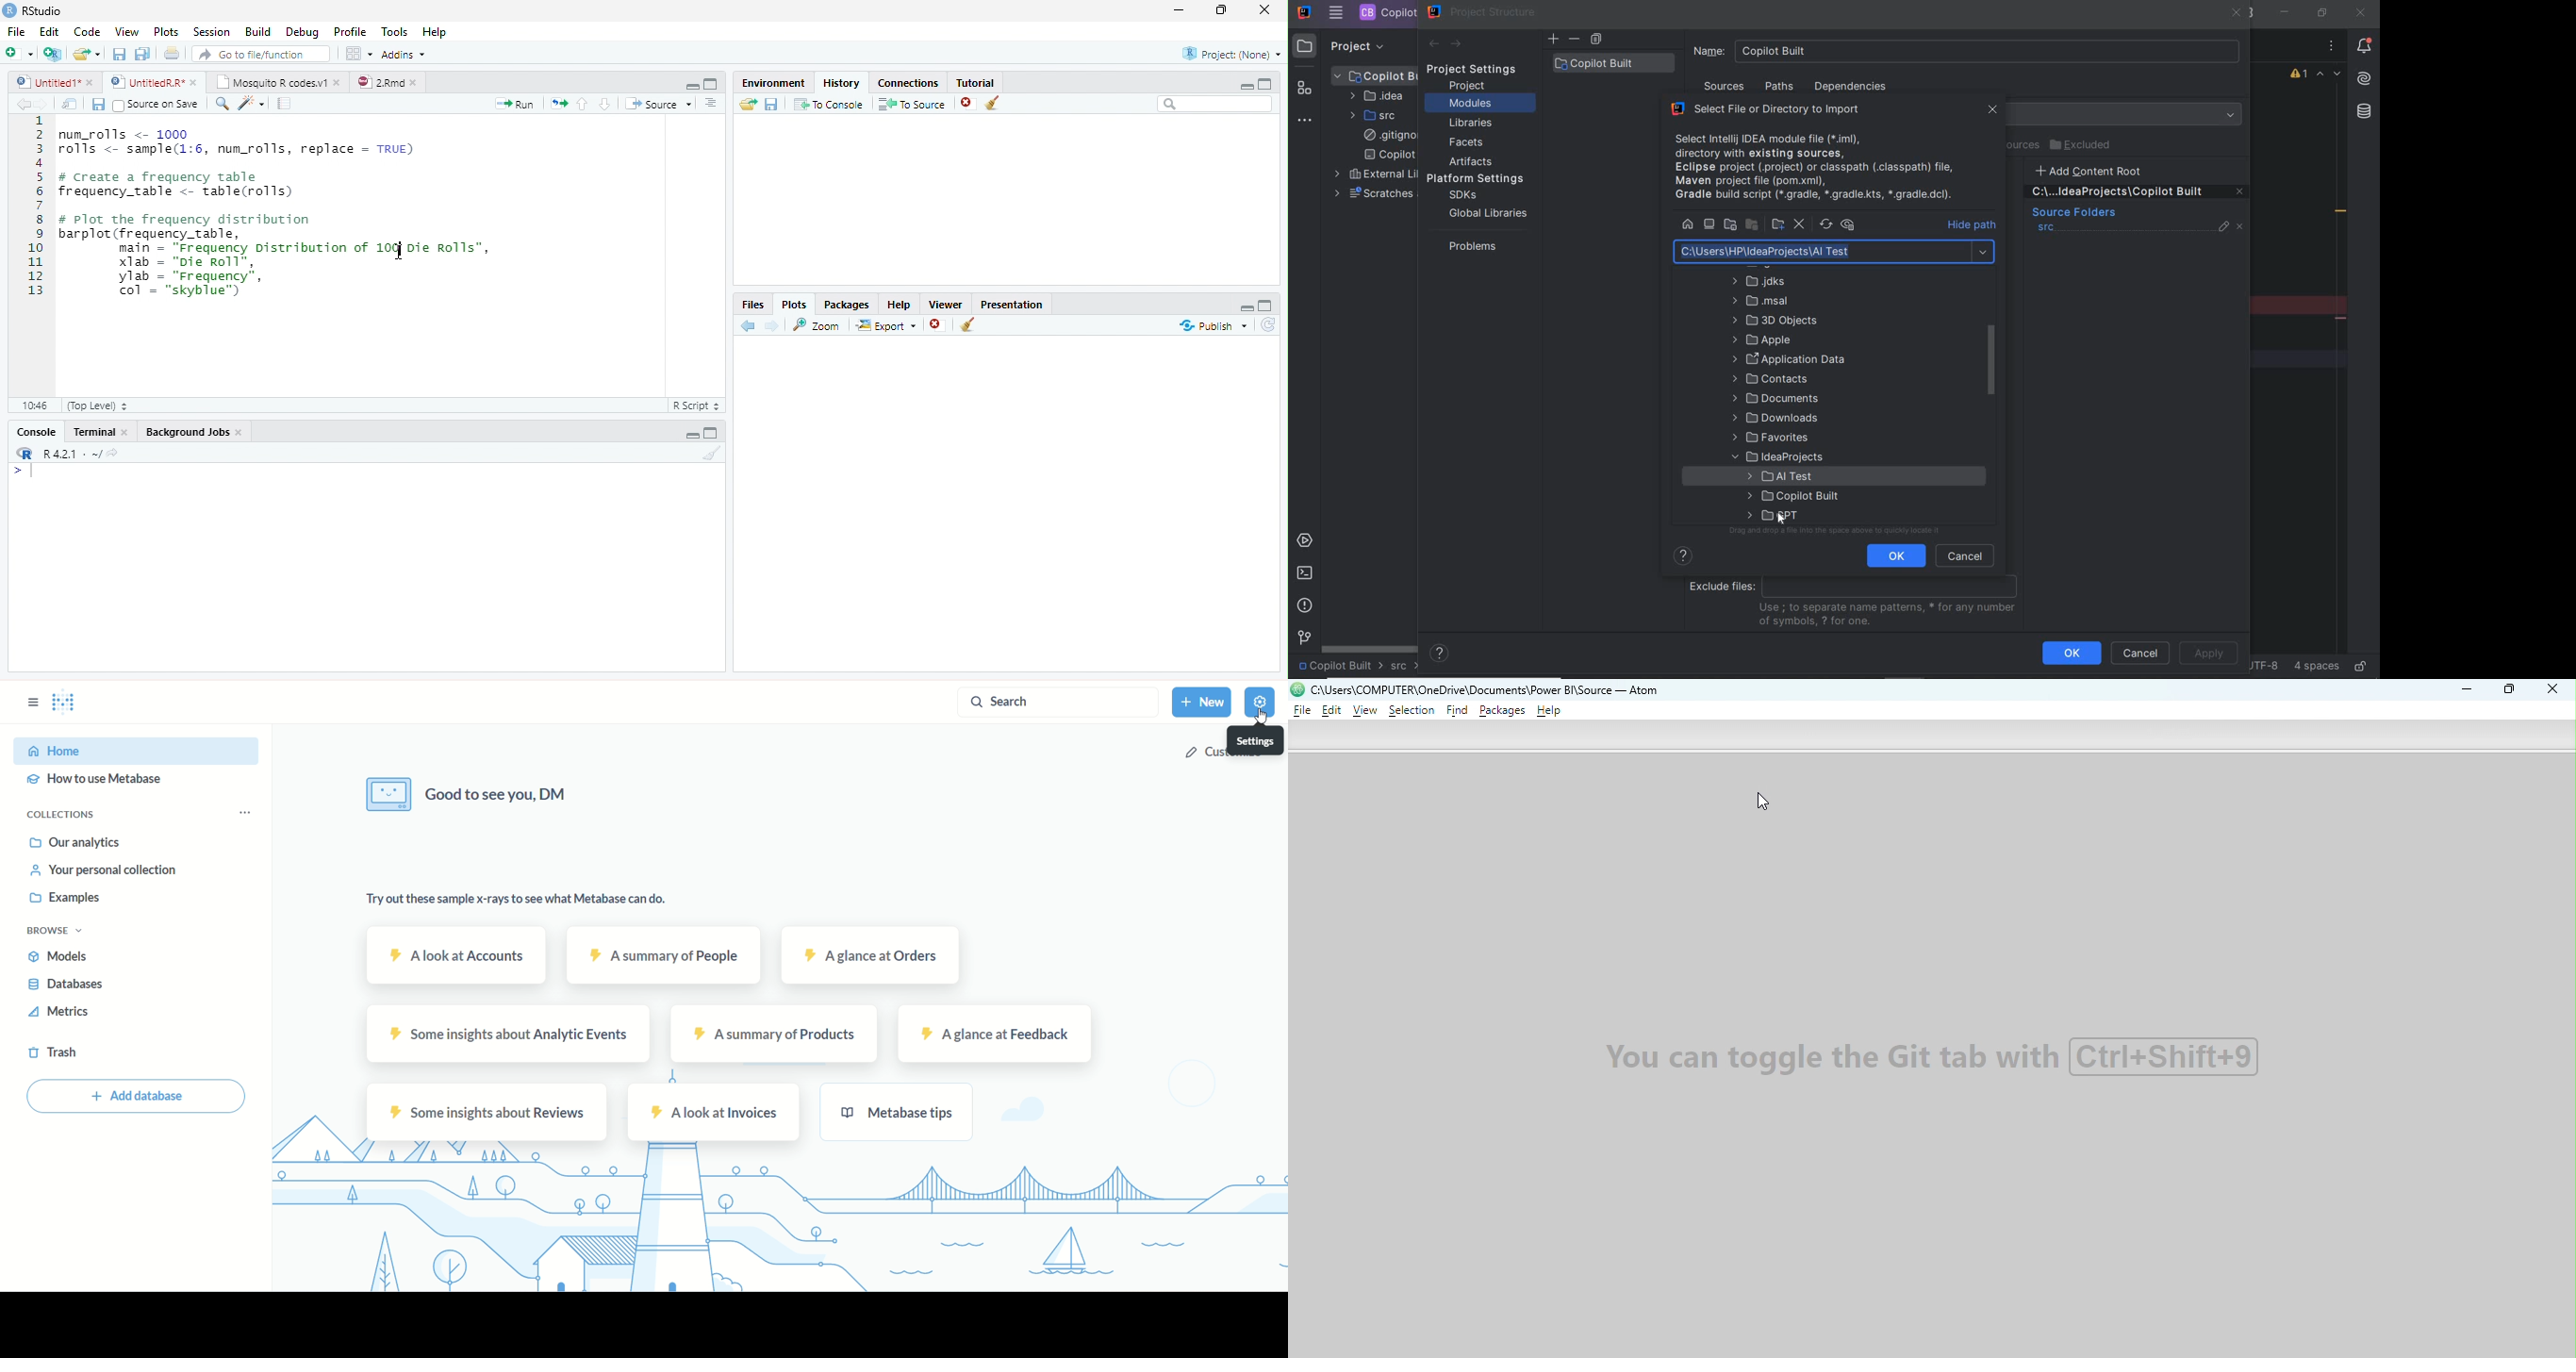  Describe the element at coordinates (72, 104) in the screenshot. I see `Show in new window` at that location.